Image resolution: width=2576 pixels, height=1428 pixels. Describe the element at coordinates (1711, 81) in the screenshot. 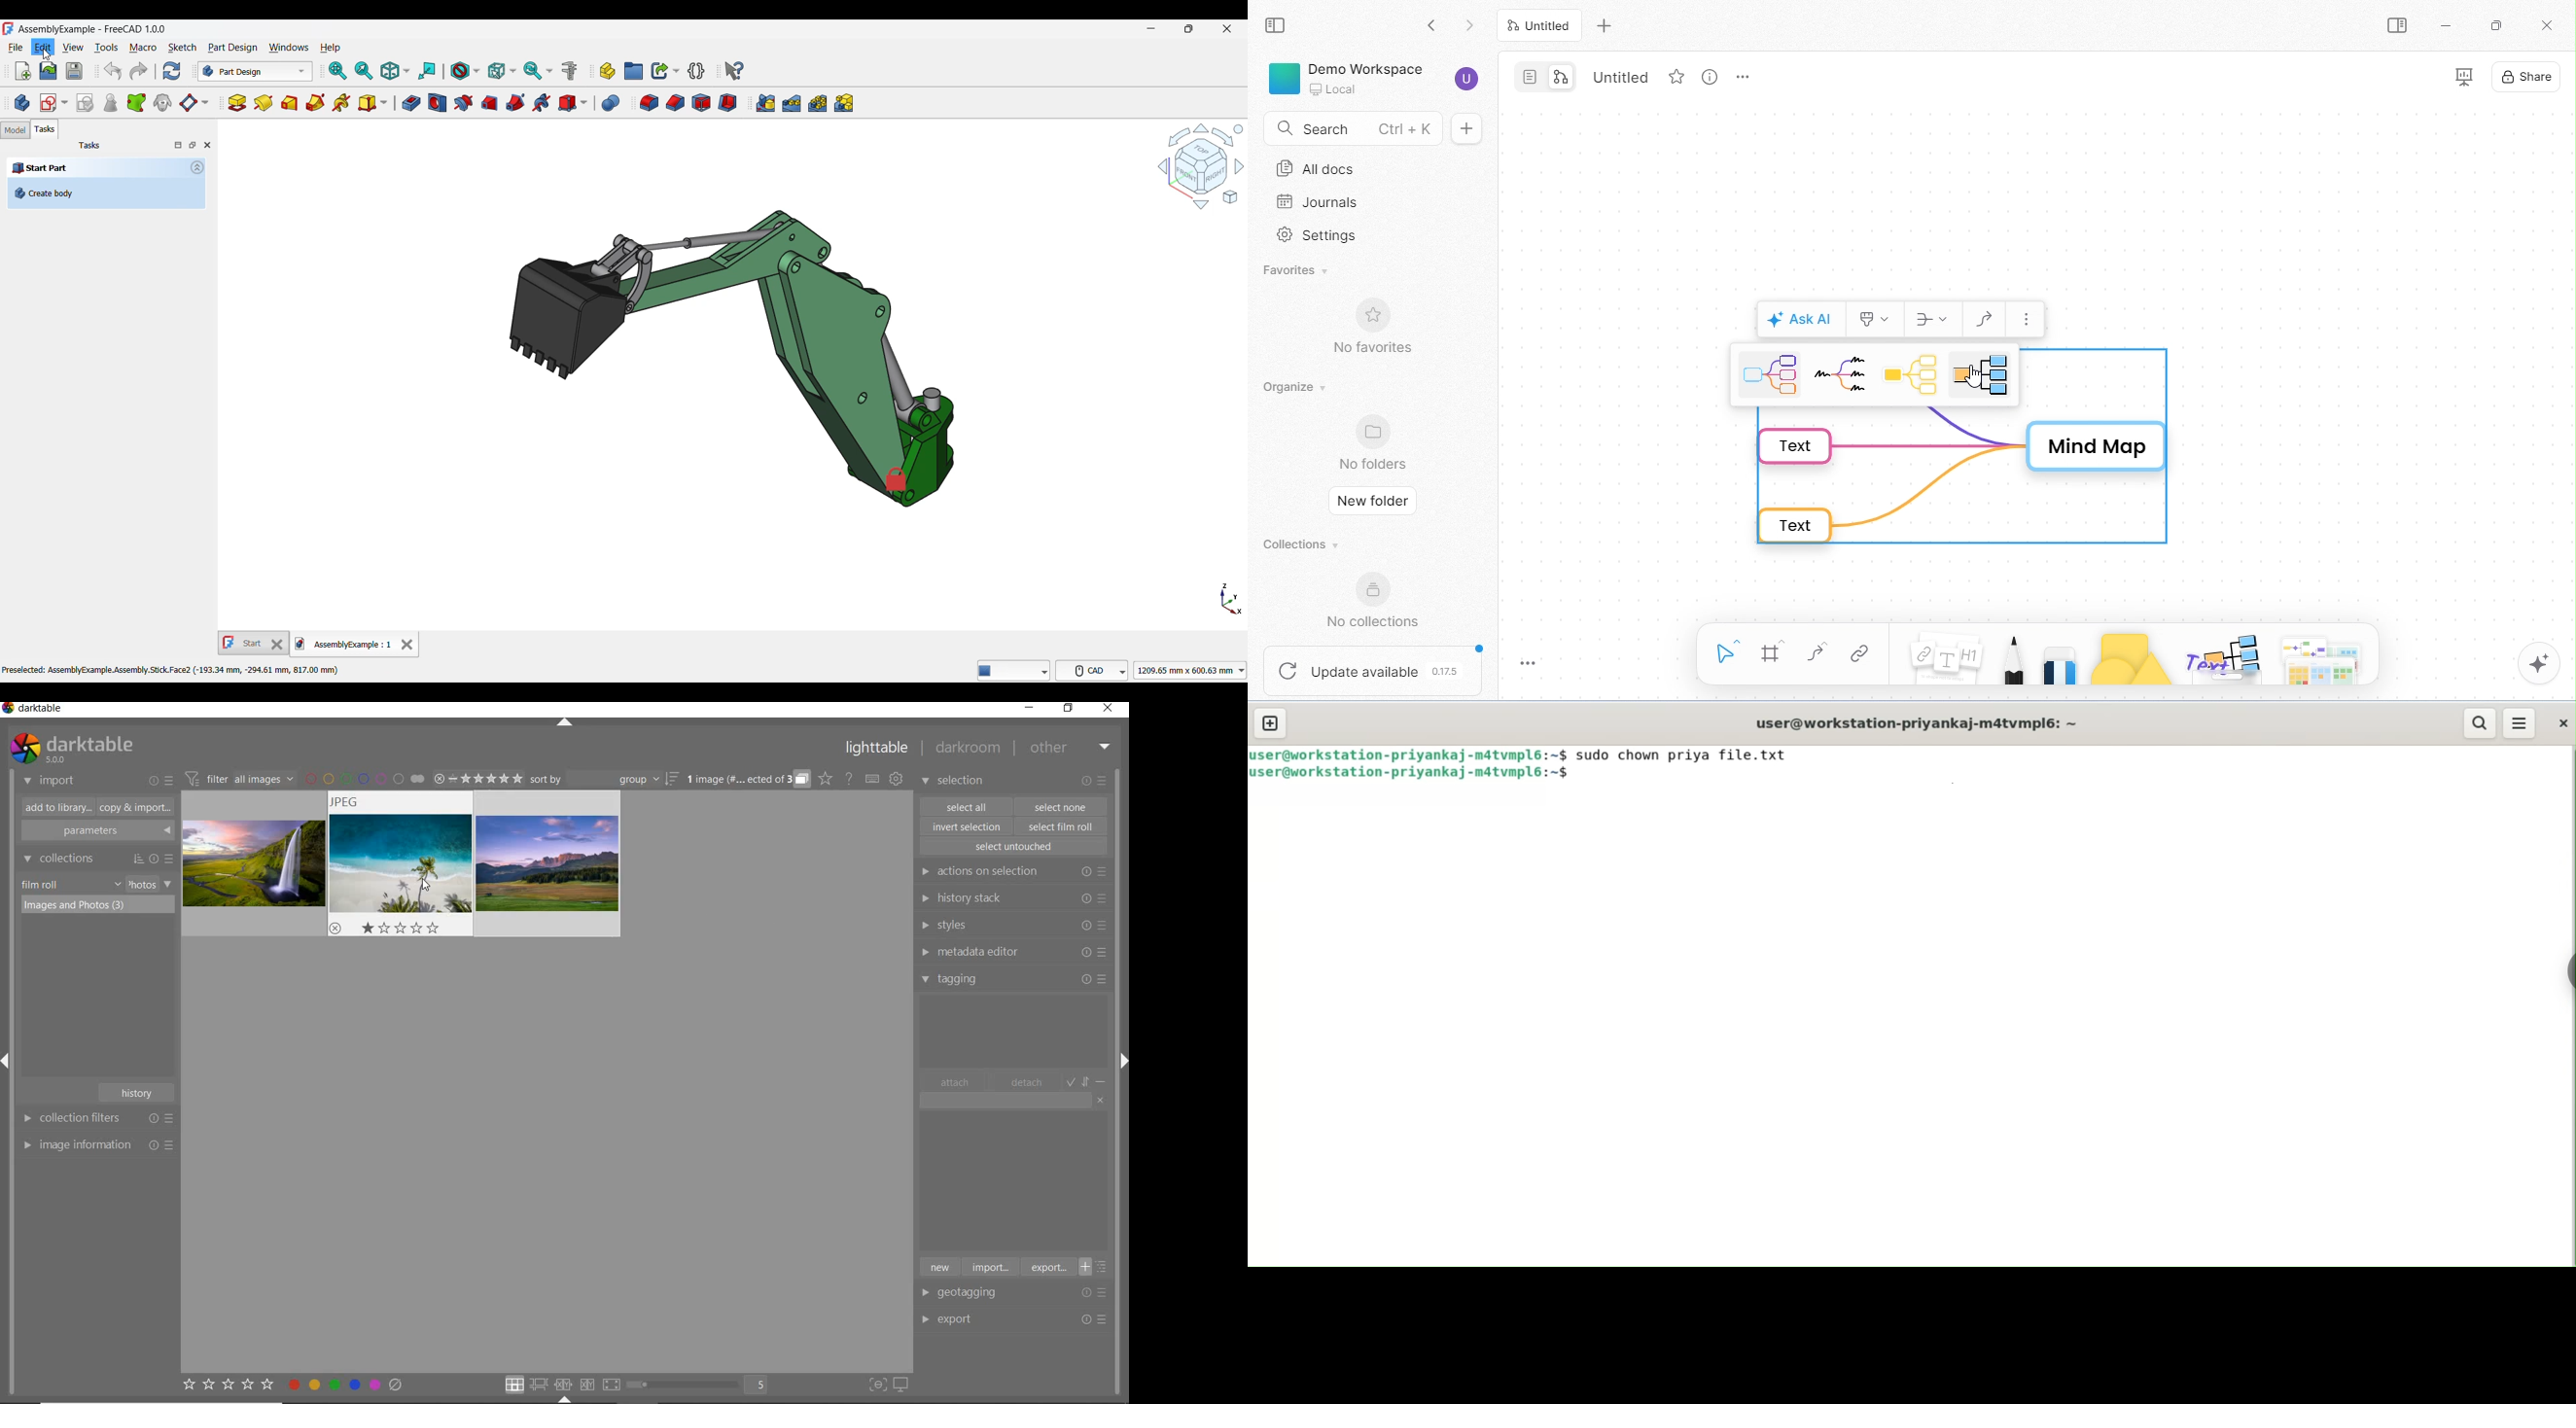

I see `view option` at that location.